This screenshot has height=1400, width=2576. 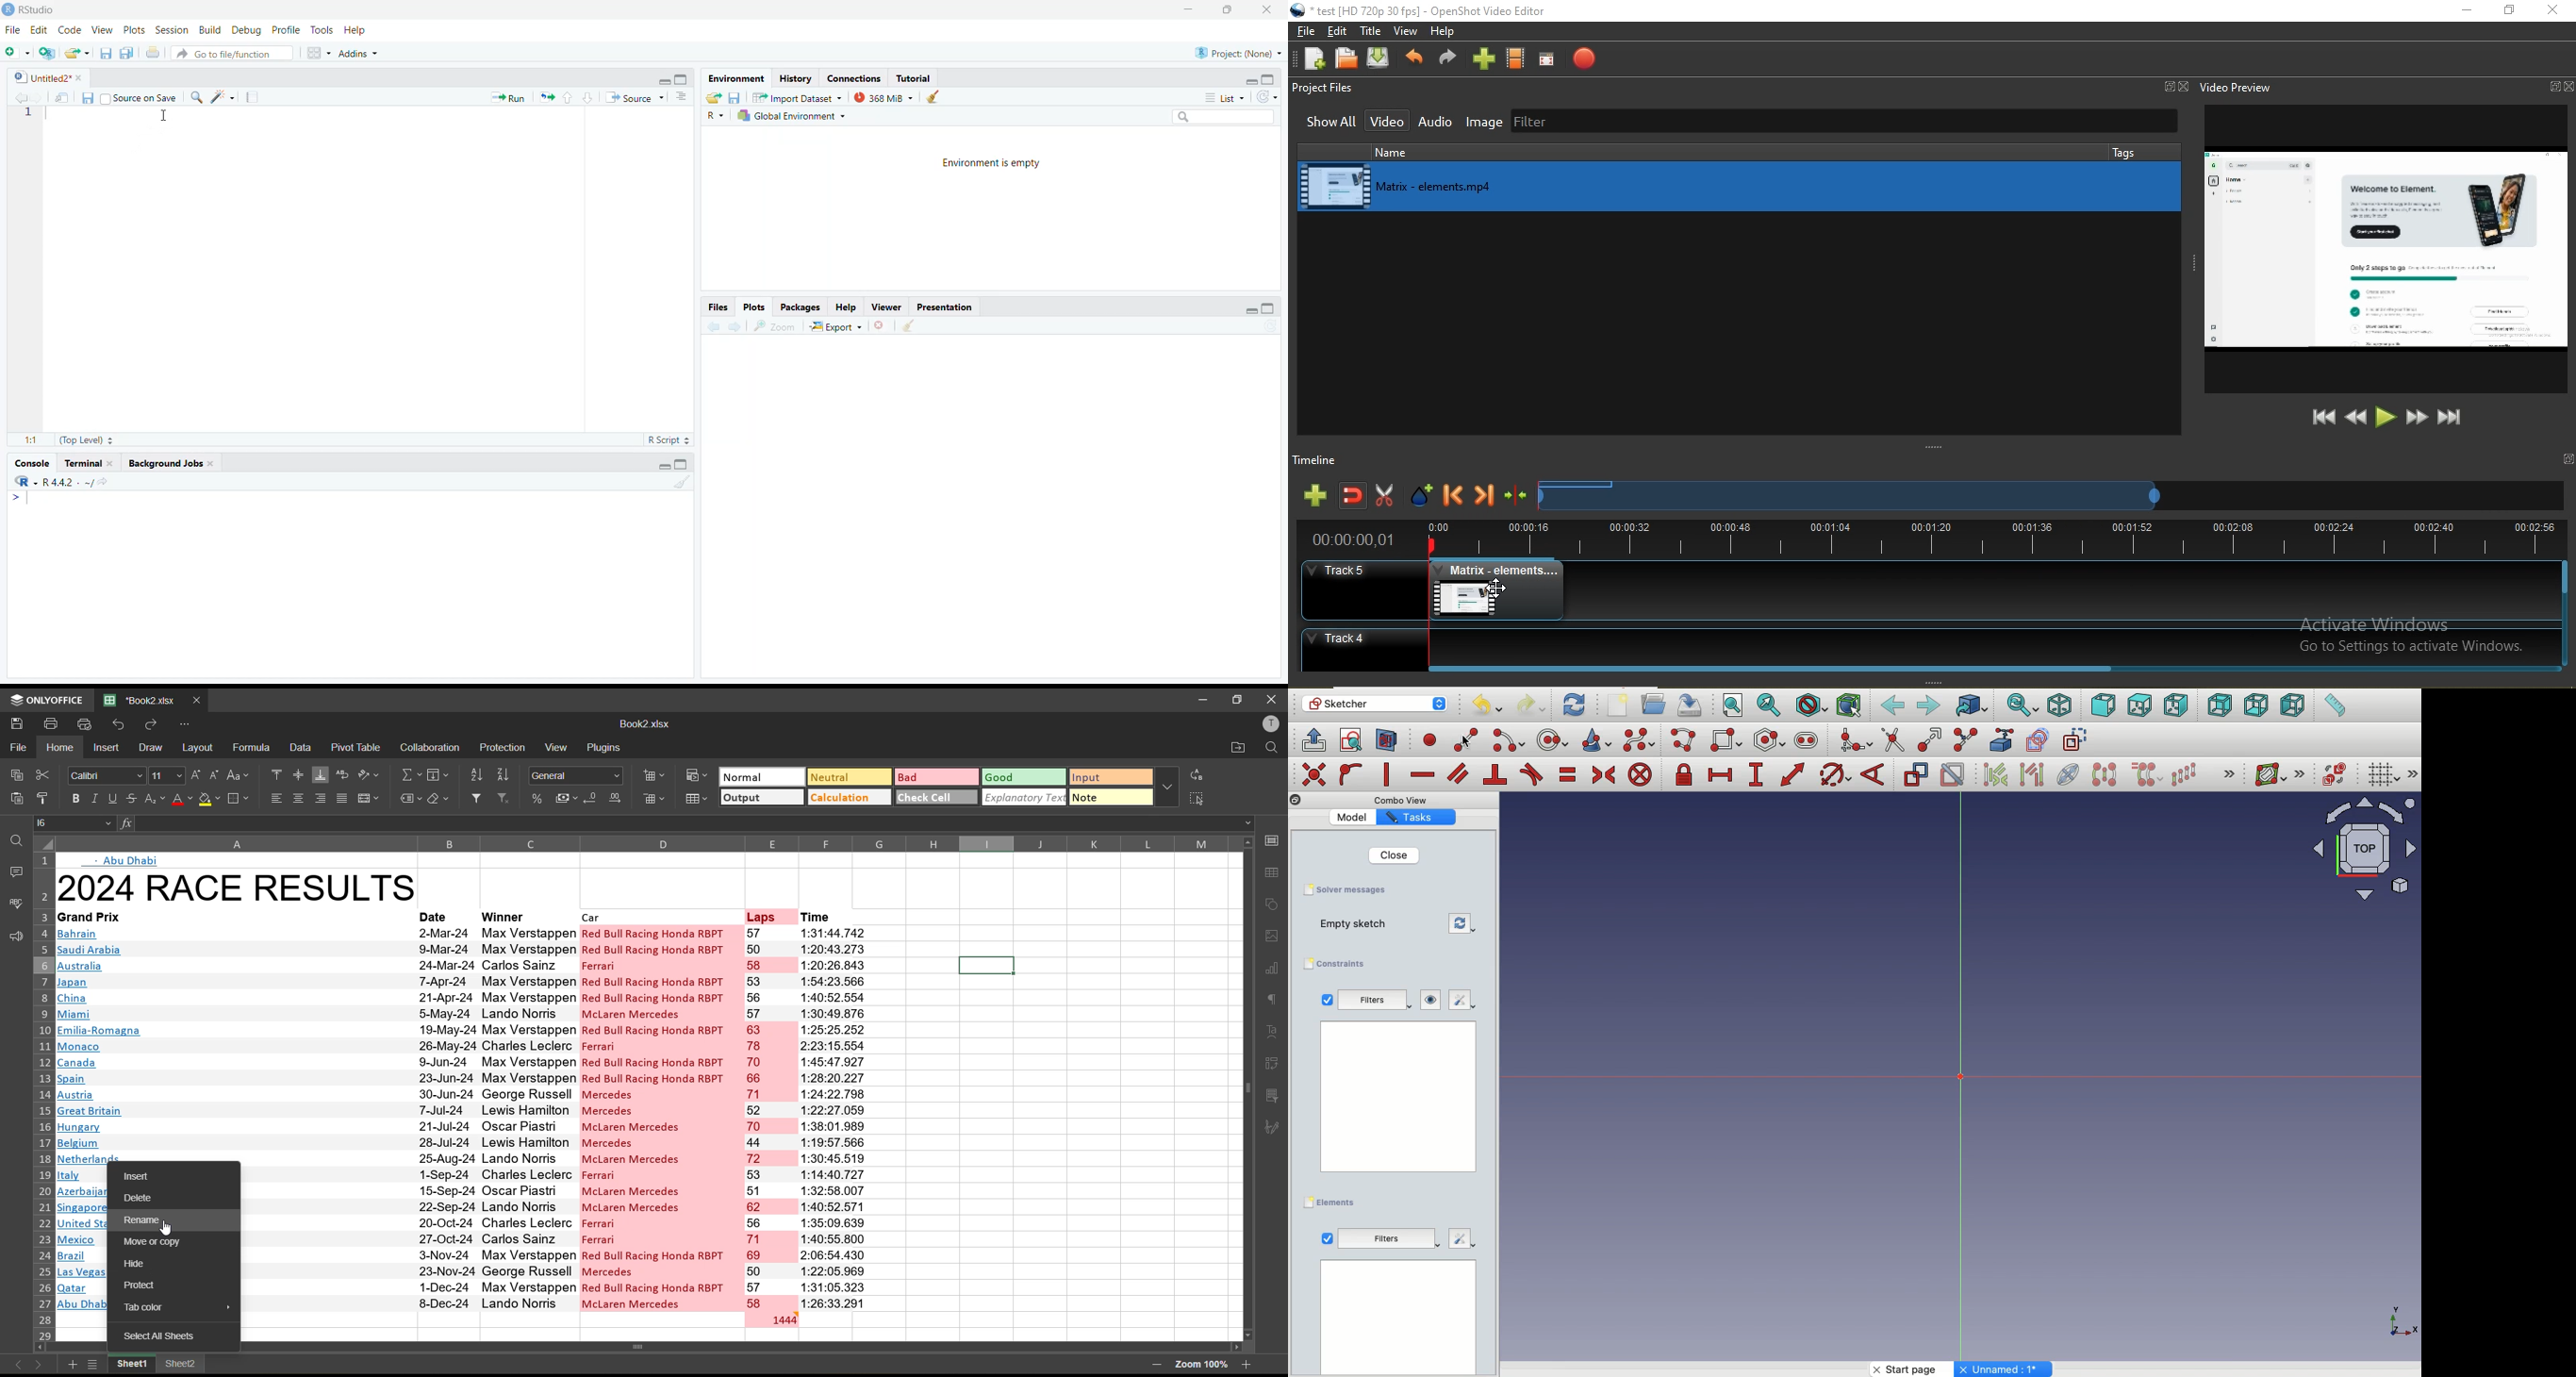 I want to click on time, so click(x=829, y=915).